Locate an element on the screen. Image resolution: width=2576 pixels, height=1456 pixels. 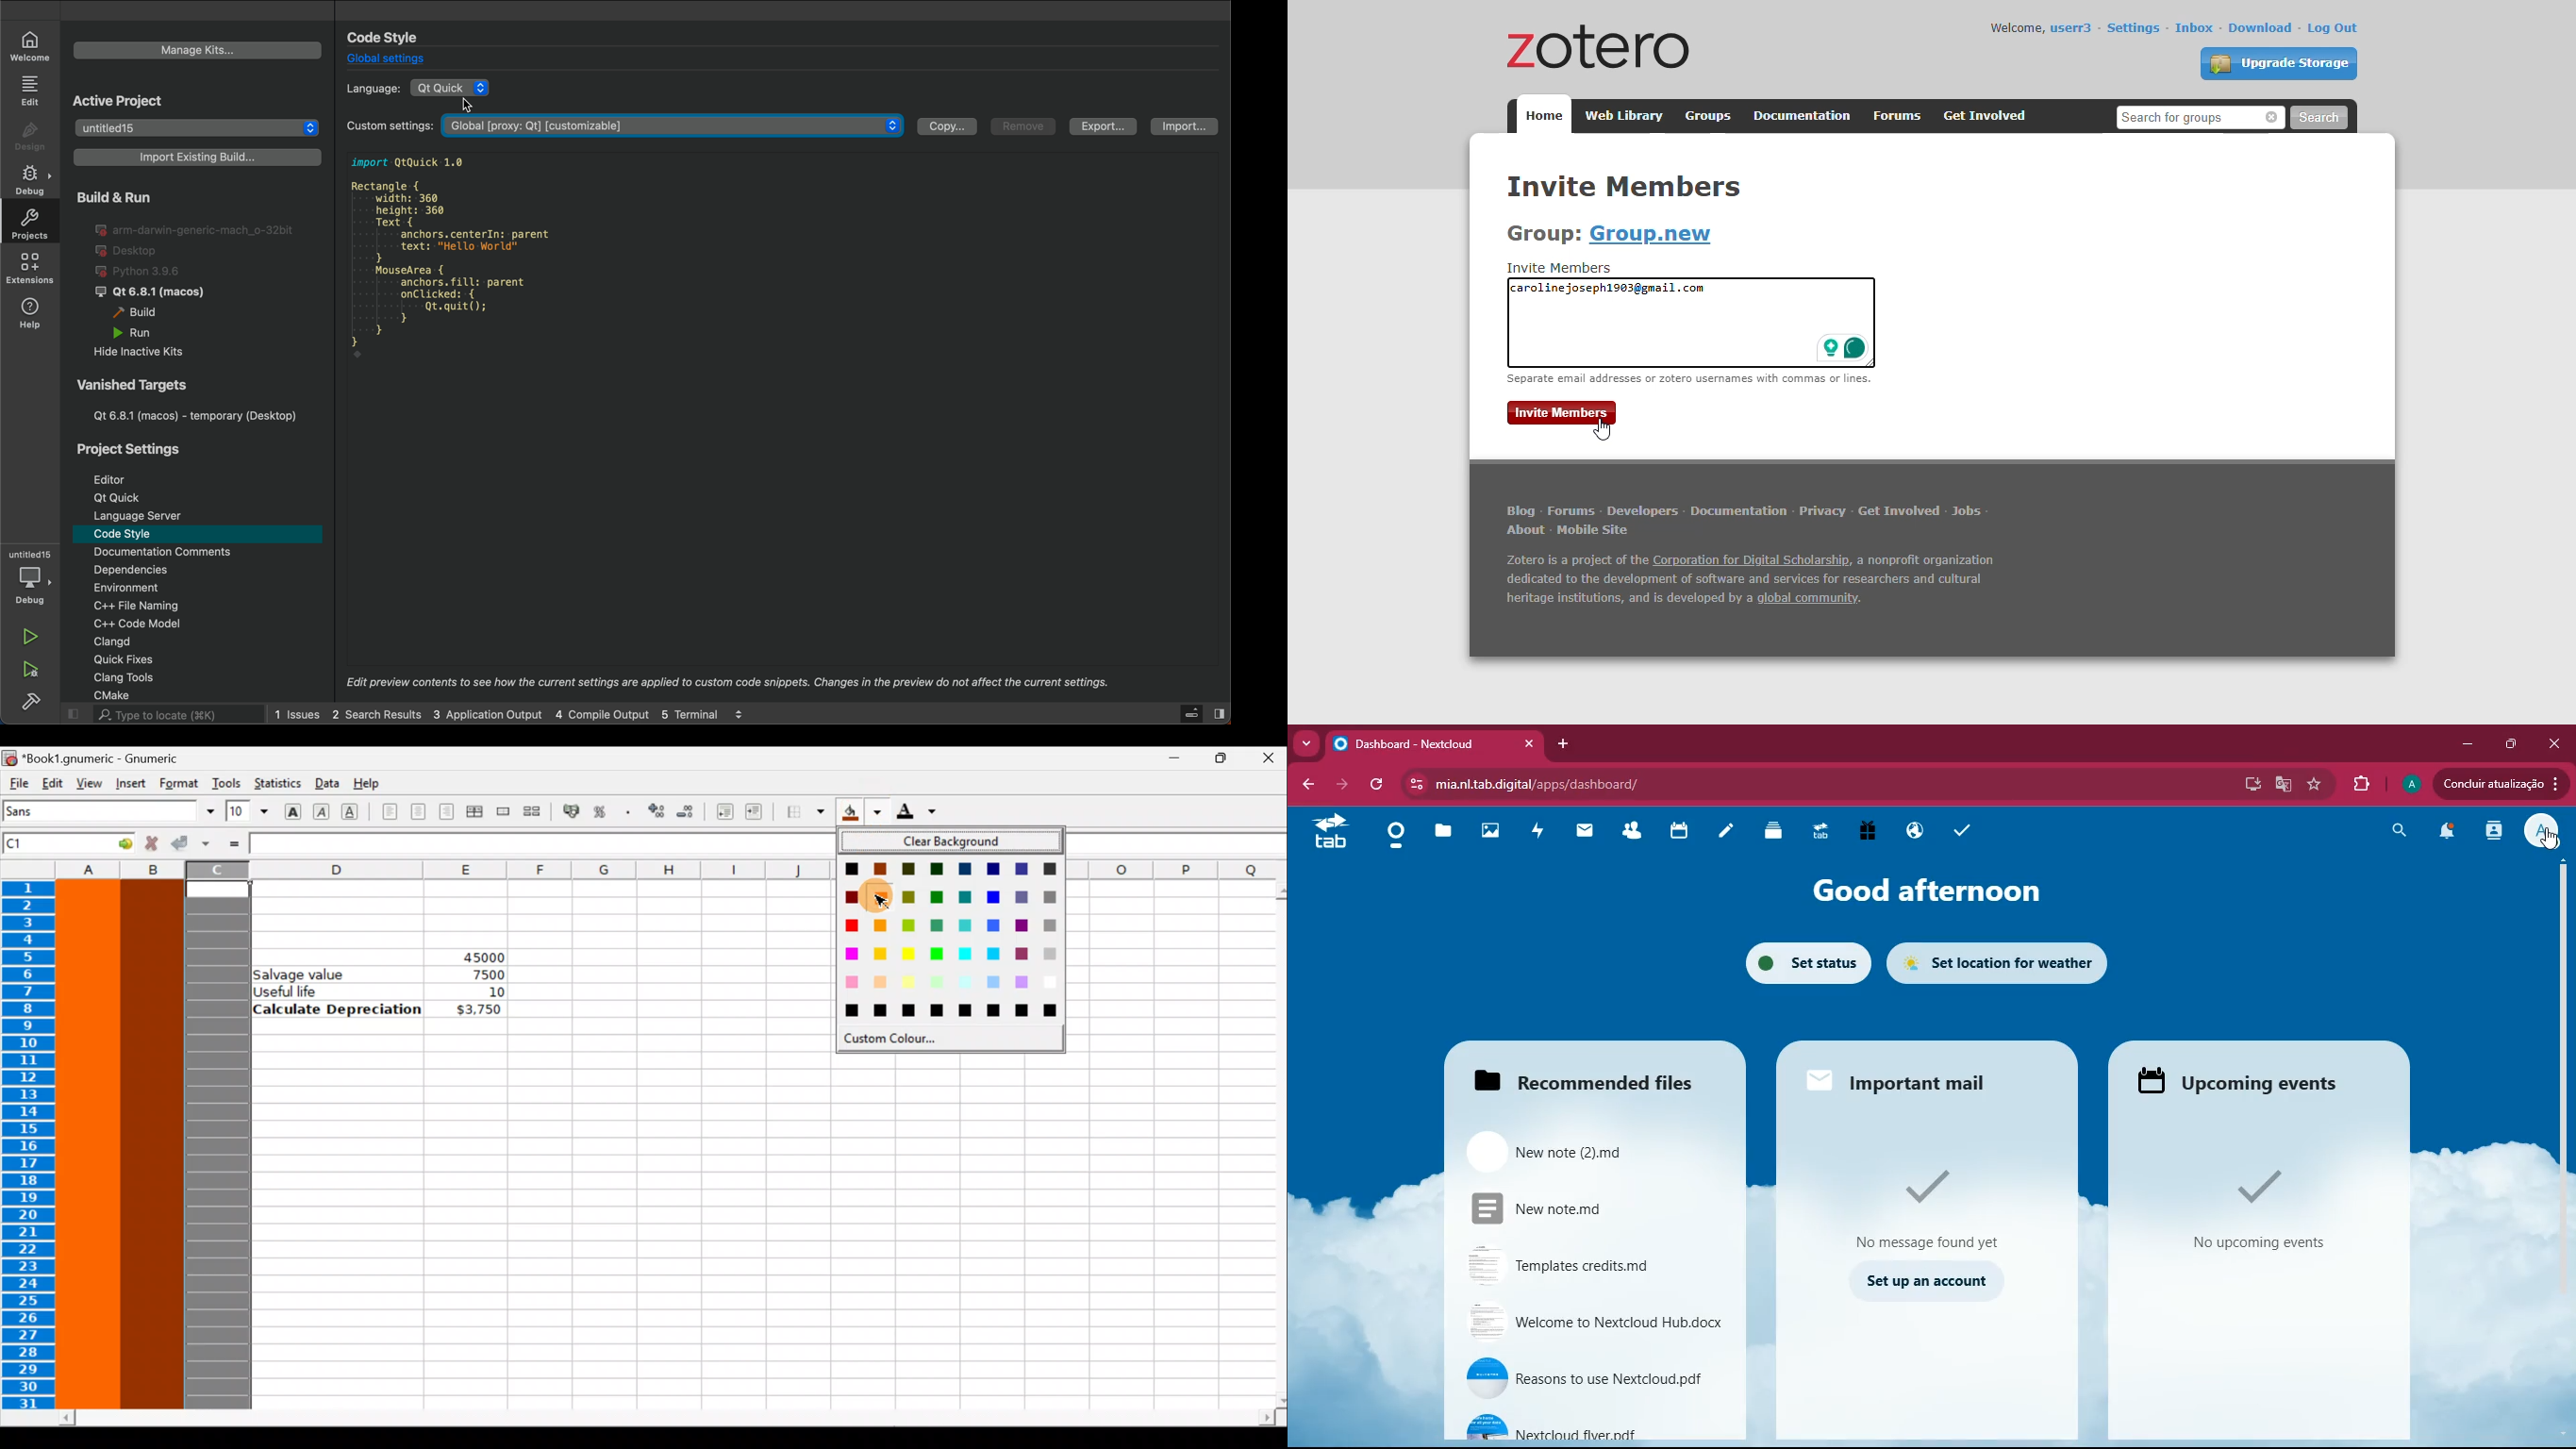
search is located at coordinates (2402, 830).